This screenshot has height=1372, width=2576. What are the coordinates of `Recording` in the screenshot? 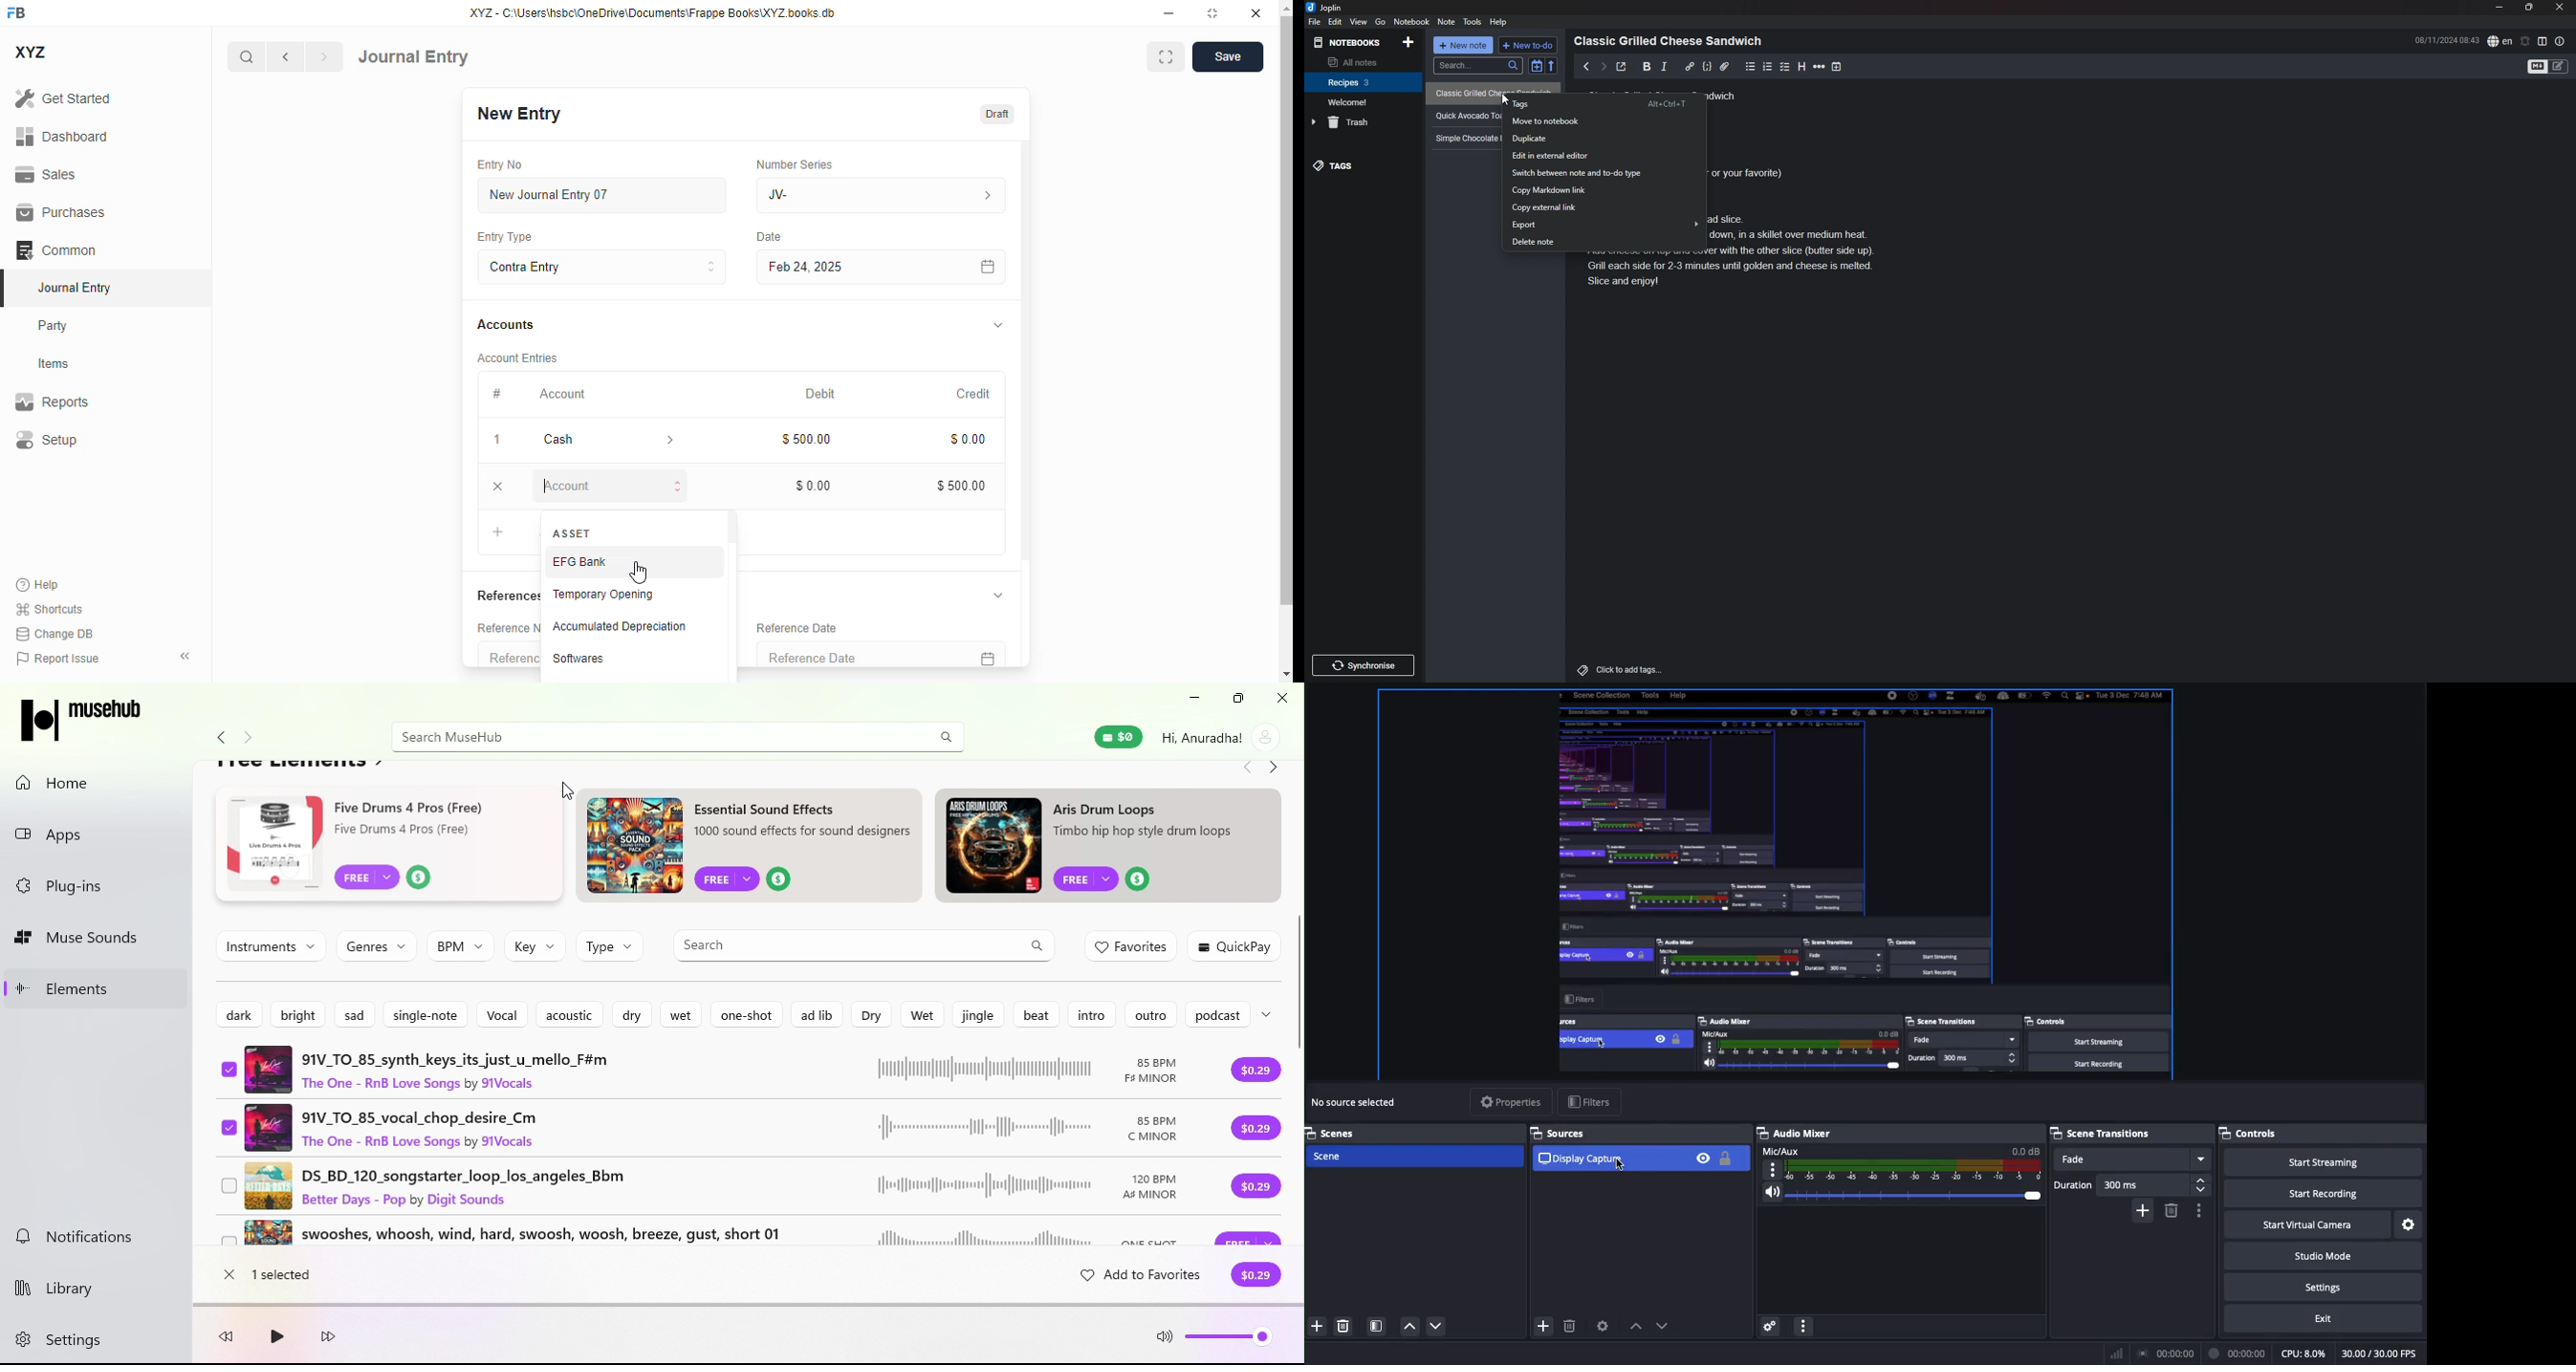 It's located at (2239, 1353).